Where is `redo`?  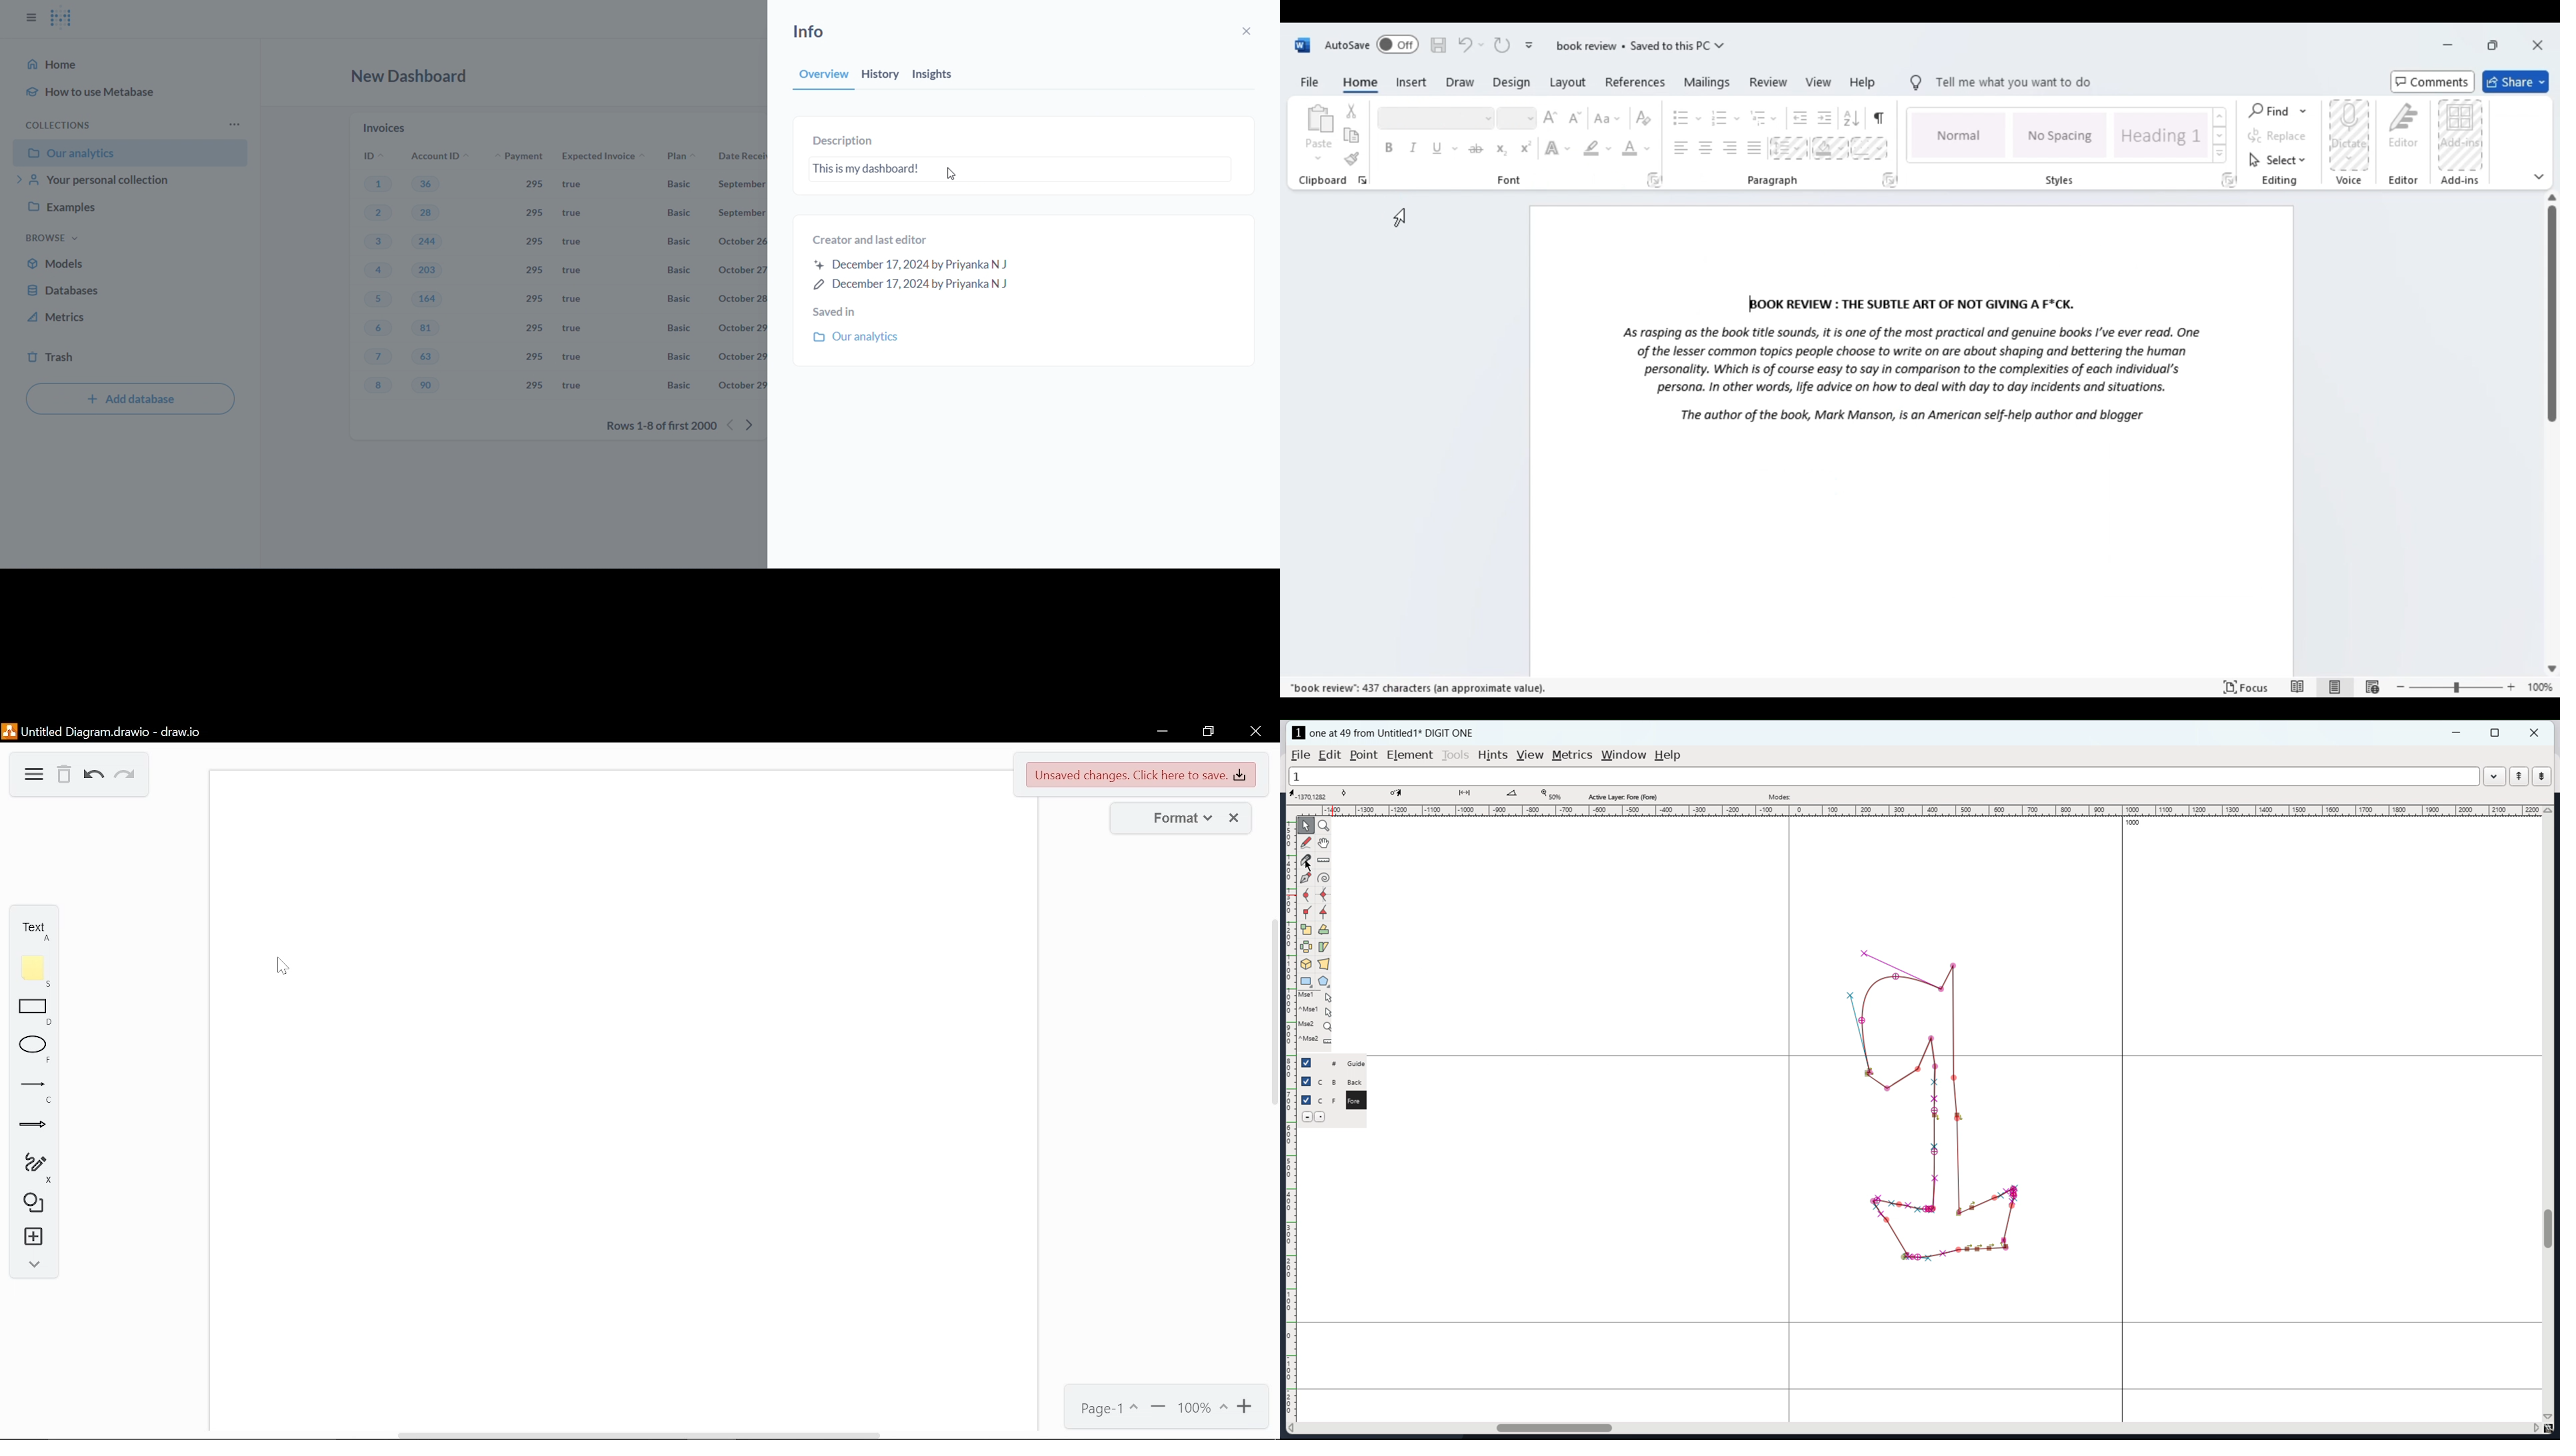 redo is located at coordinates (128, 778).